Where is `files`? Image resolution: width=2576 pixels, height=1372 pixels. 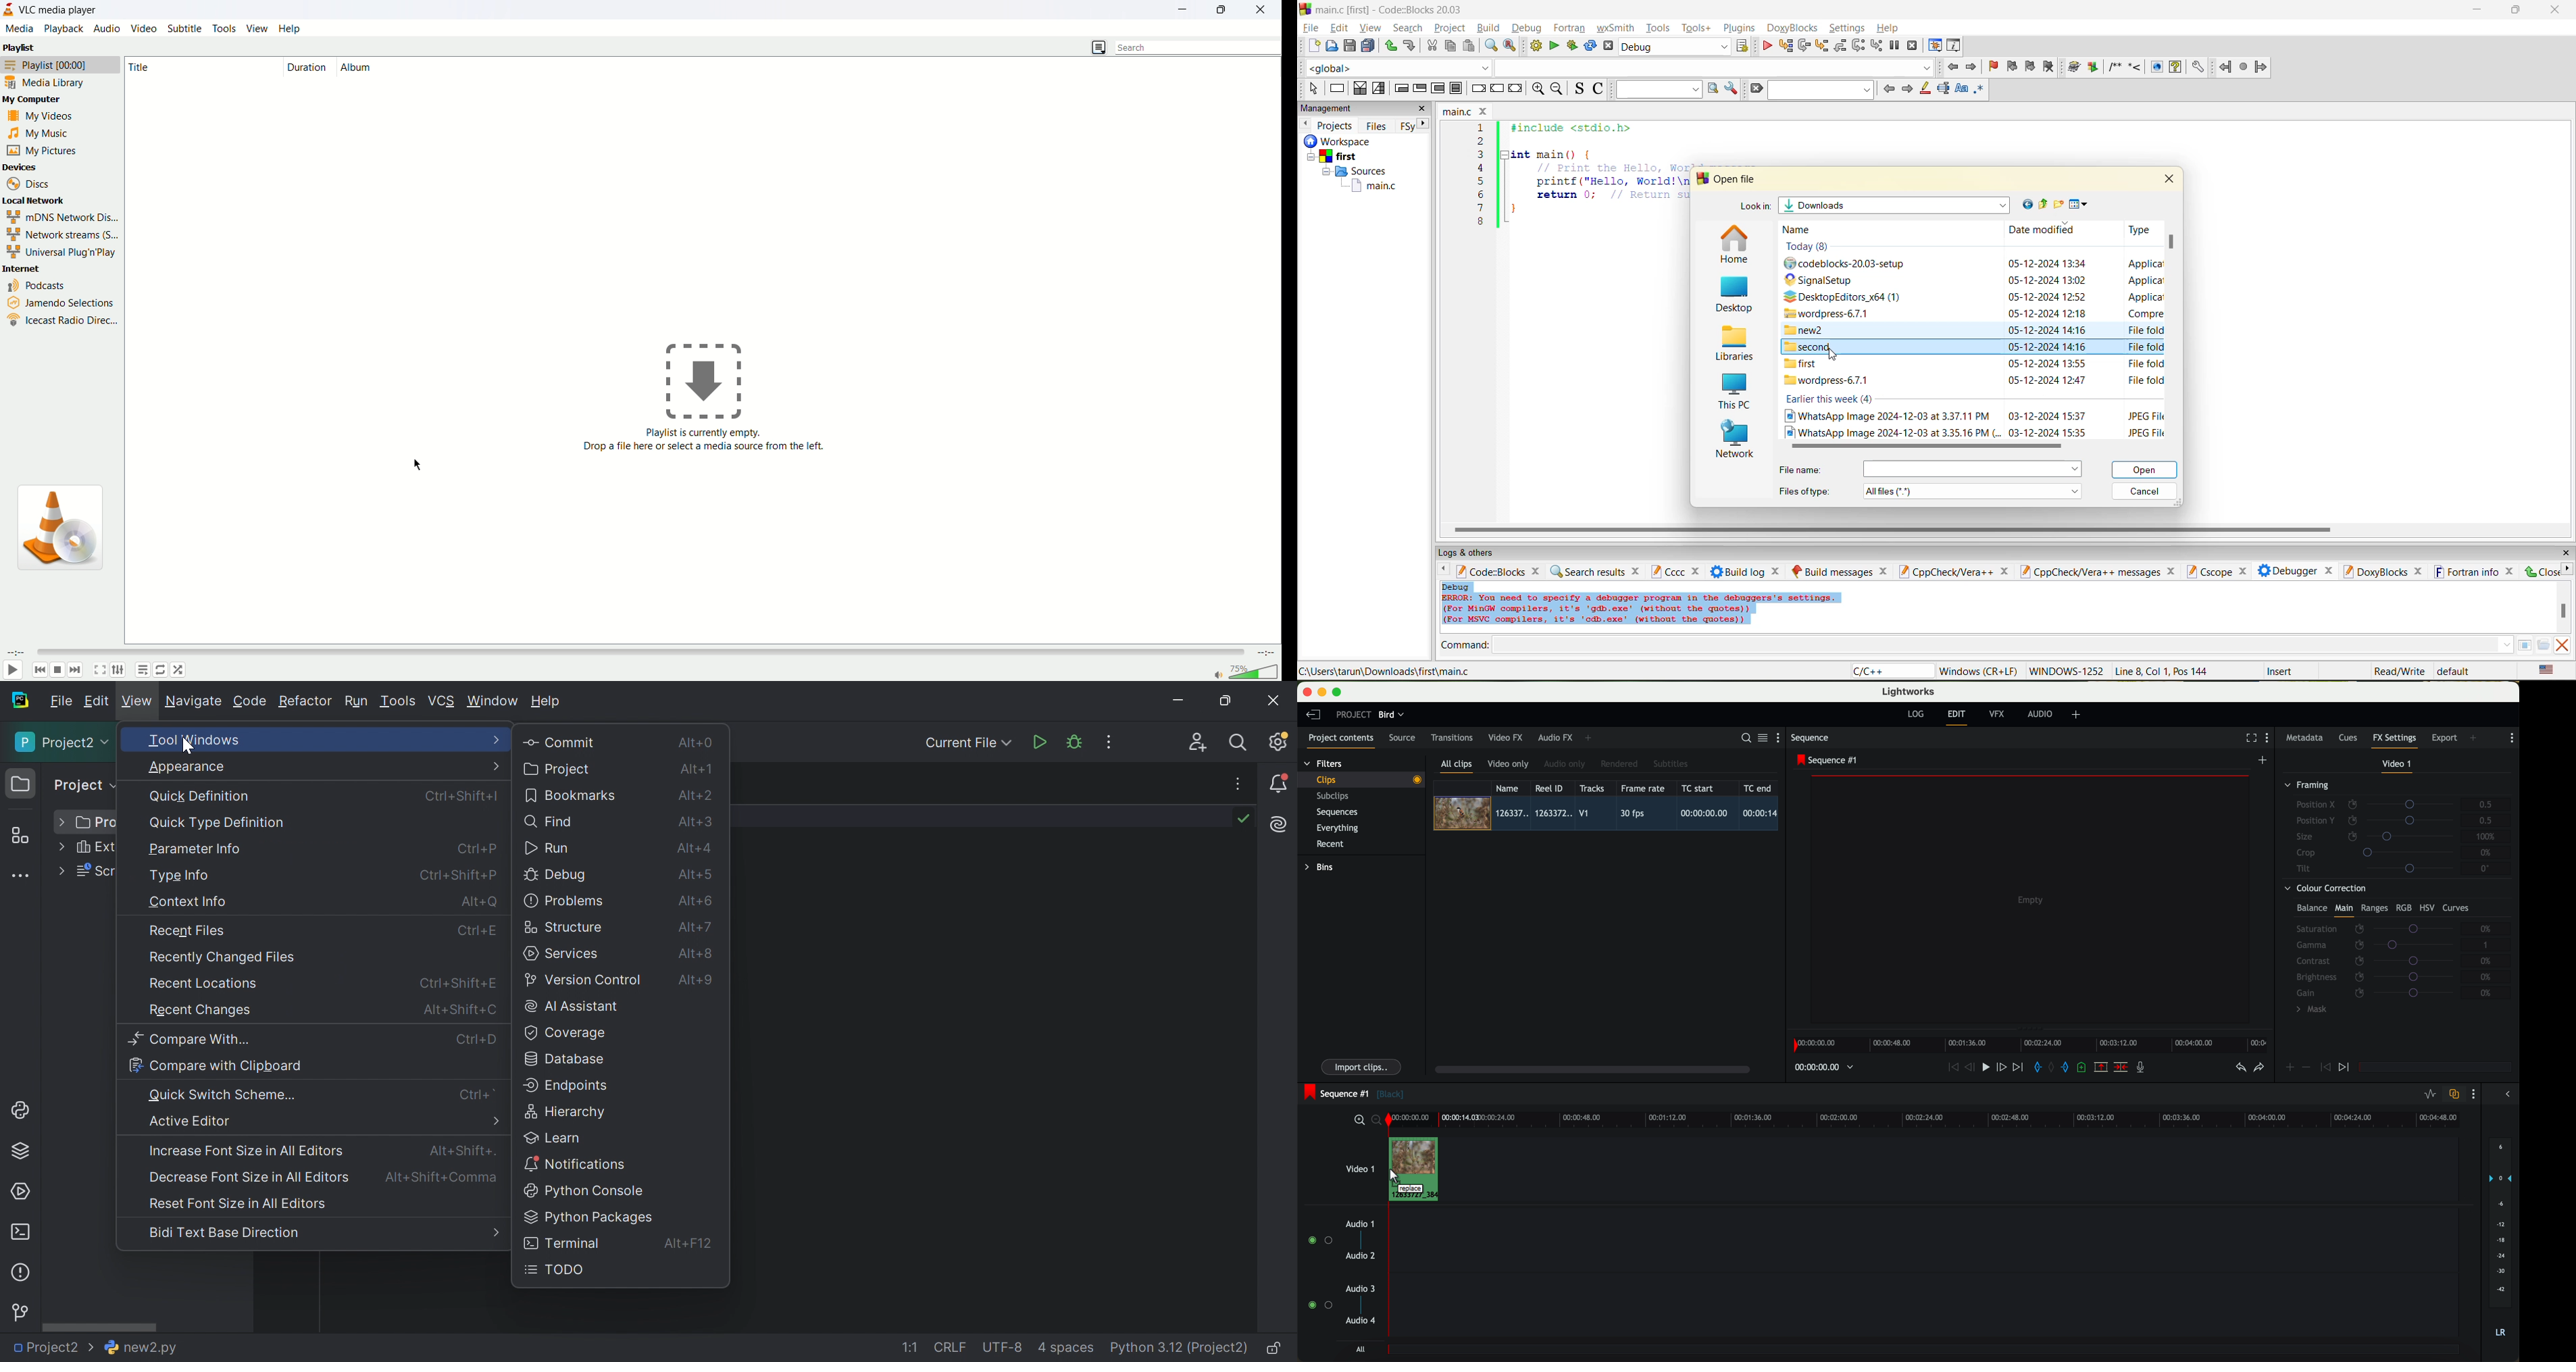 files is located at coordinates (1376, 125).